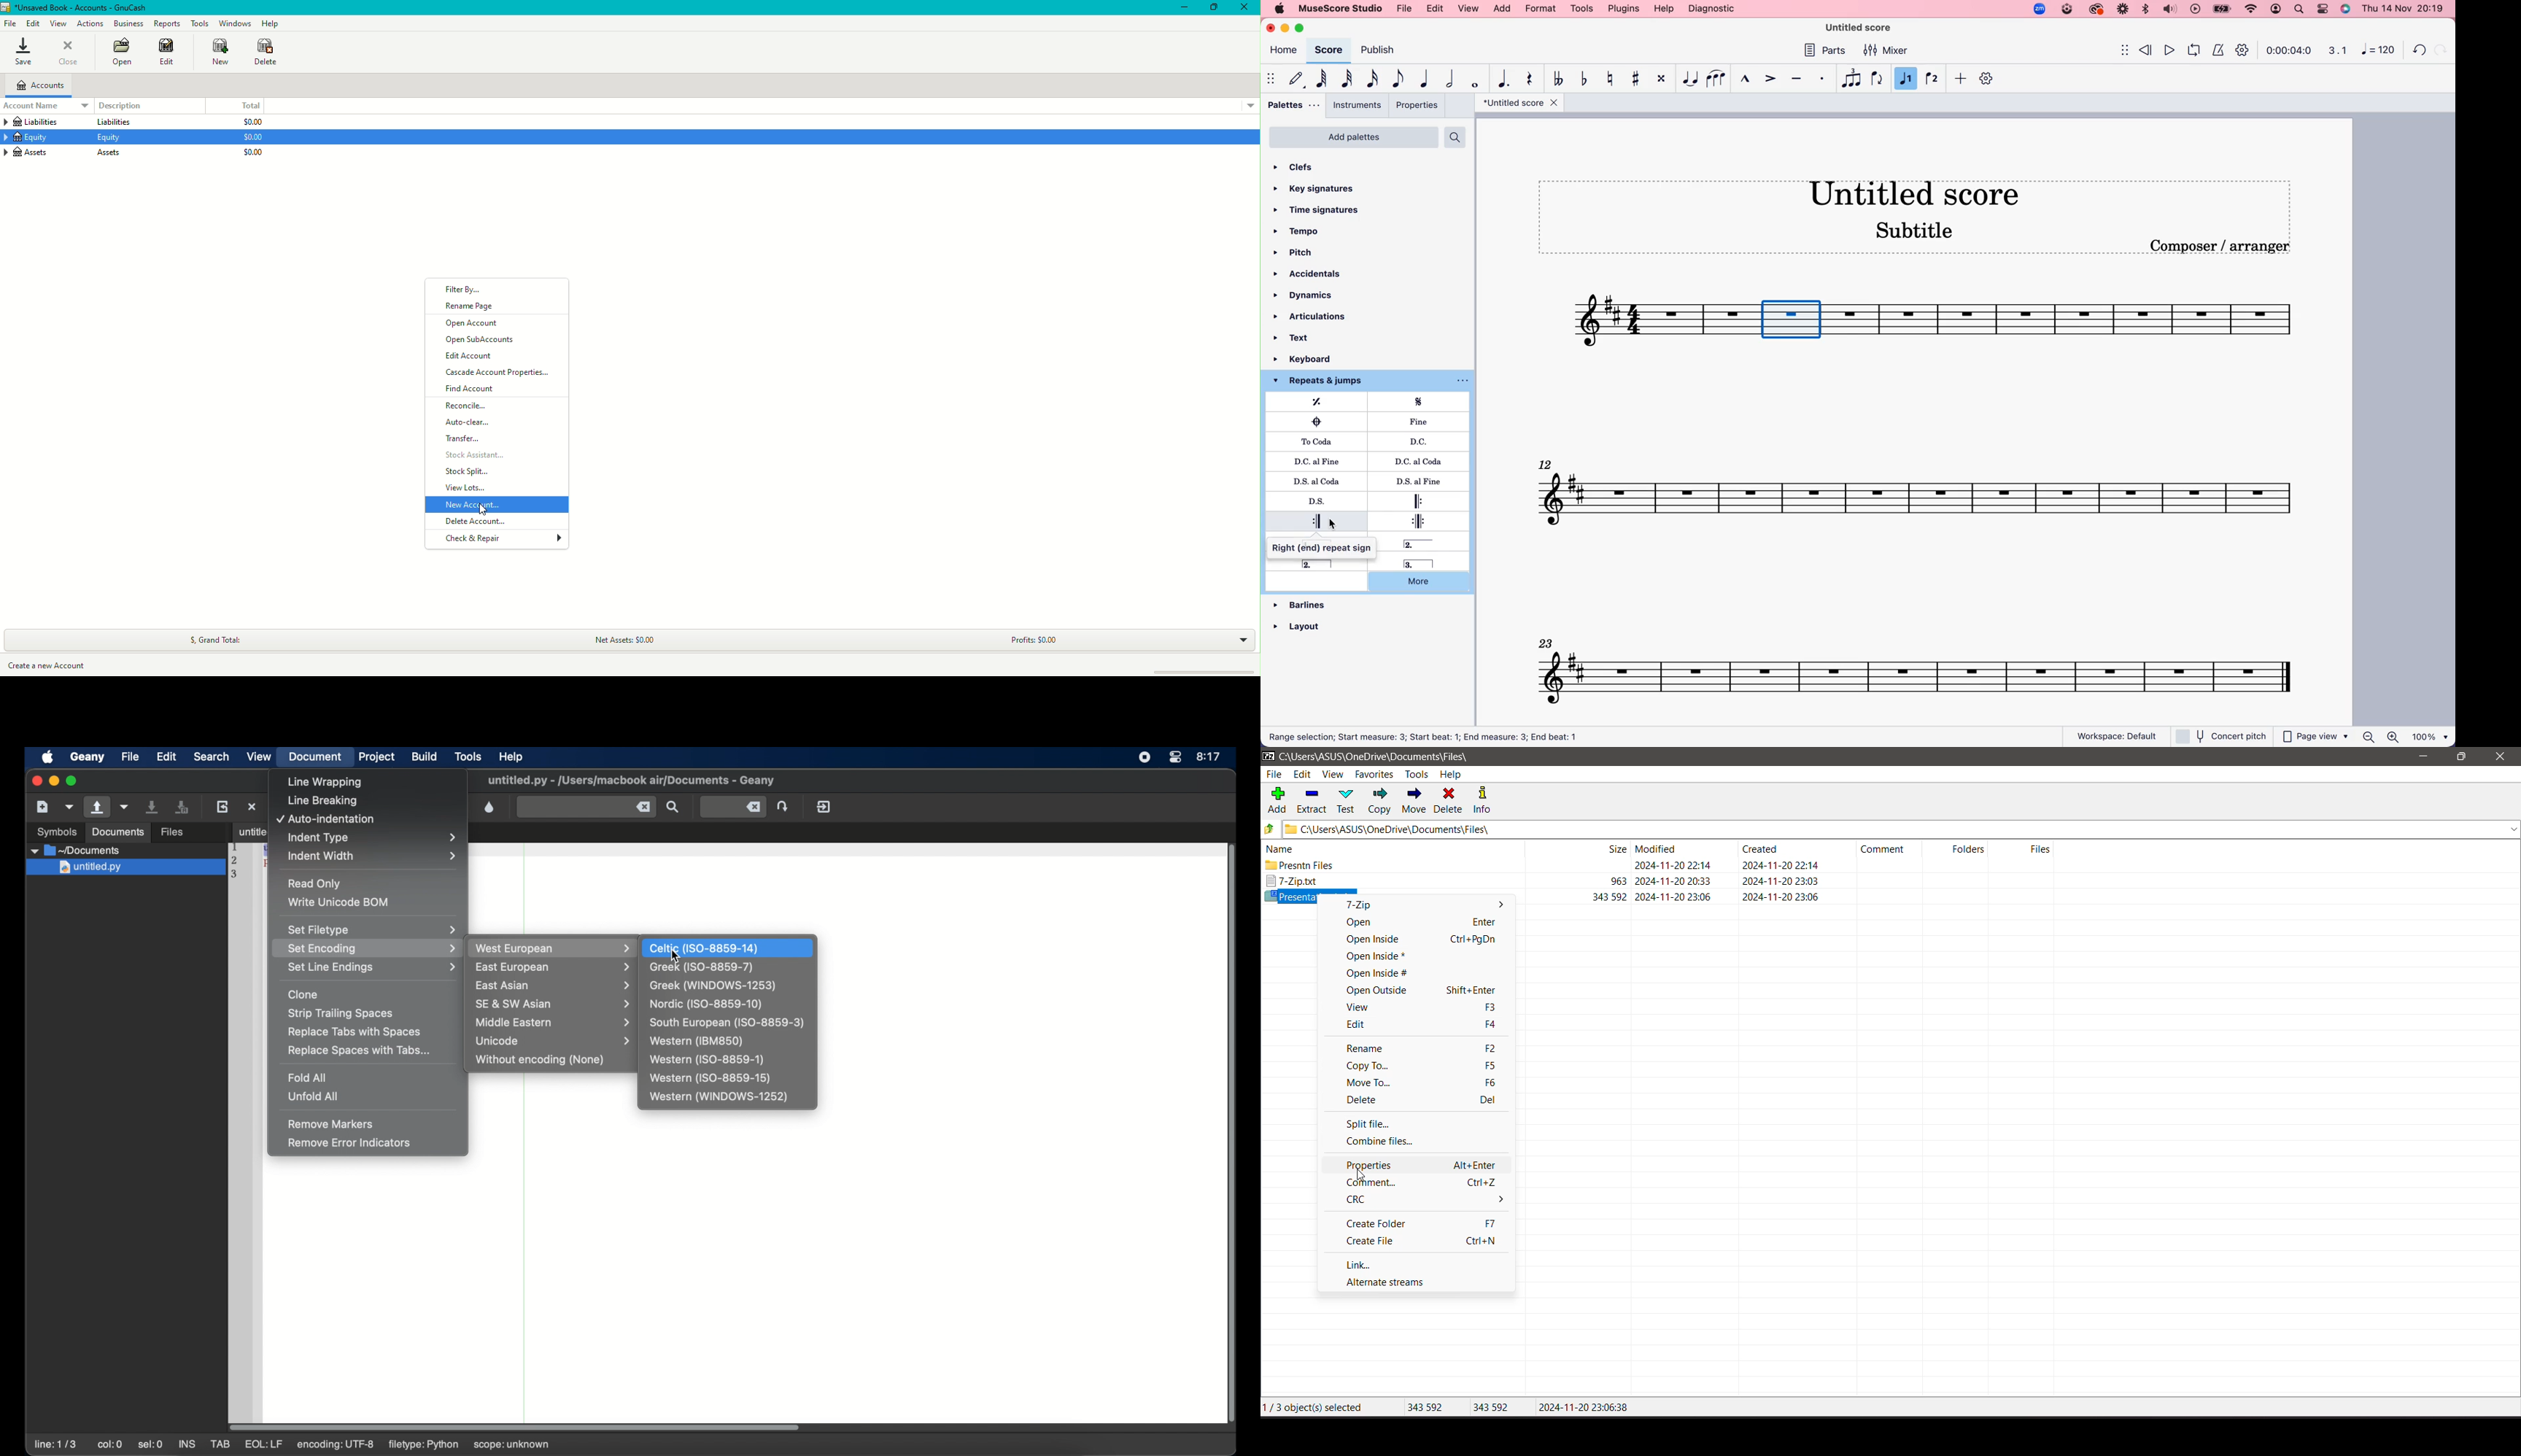  Describe the element at coordinates (425, 757) in the screenshot. I see `build` at that location.